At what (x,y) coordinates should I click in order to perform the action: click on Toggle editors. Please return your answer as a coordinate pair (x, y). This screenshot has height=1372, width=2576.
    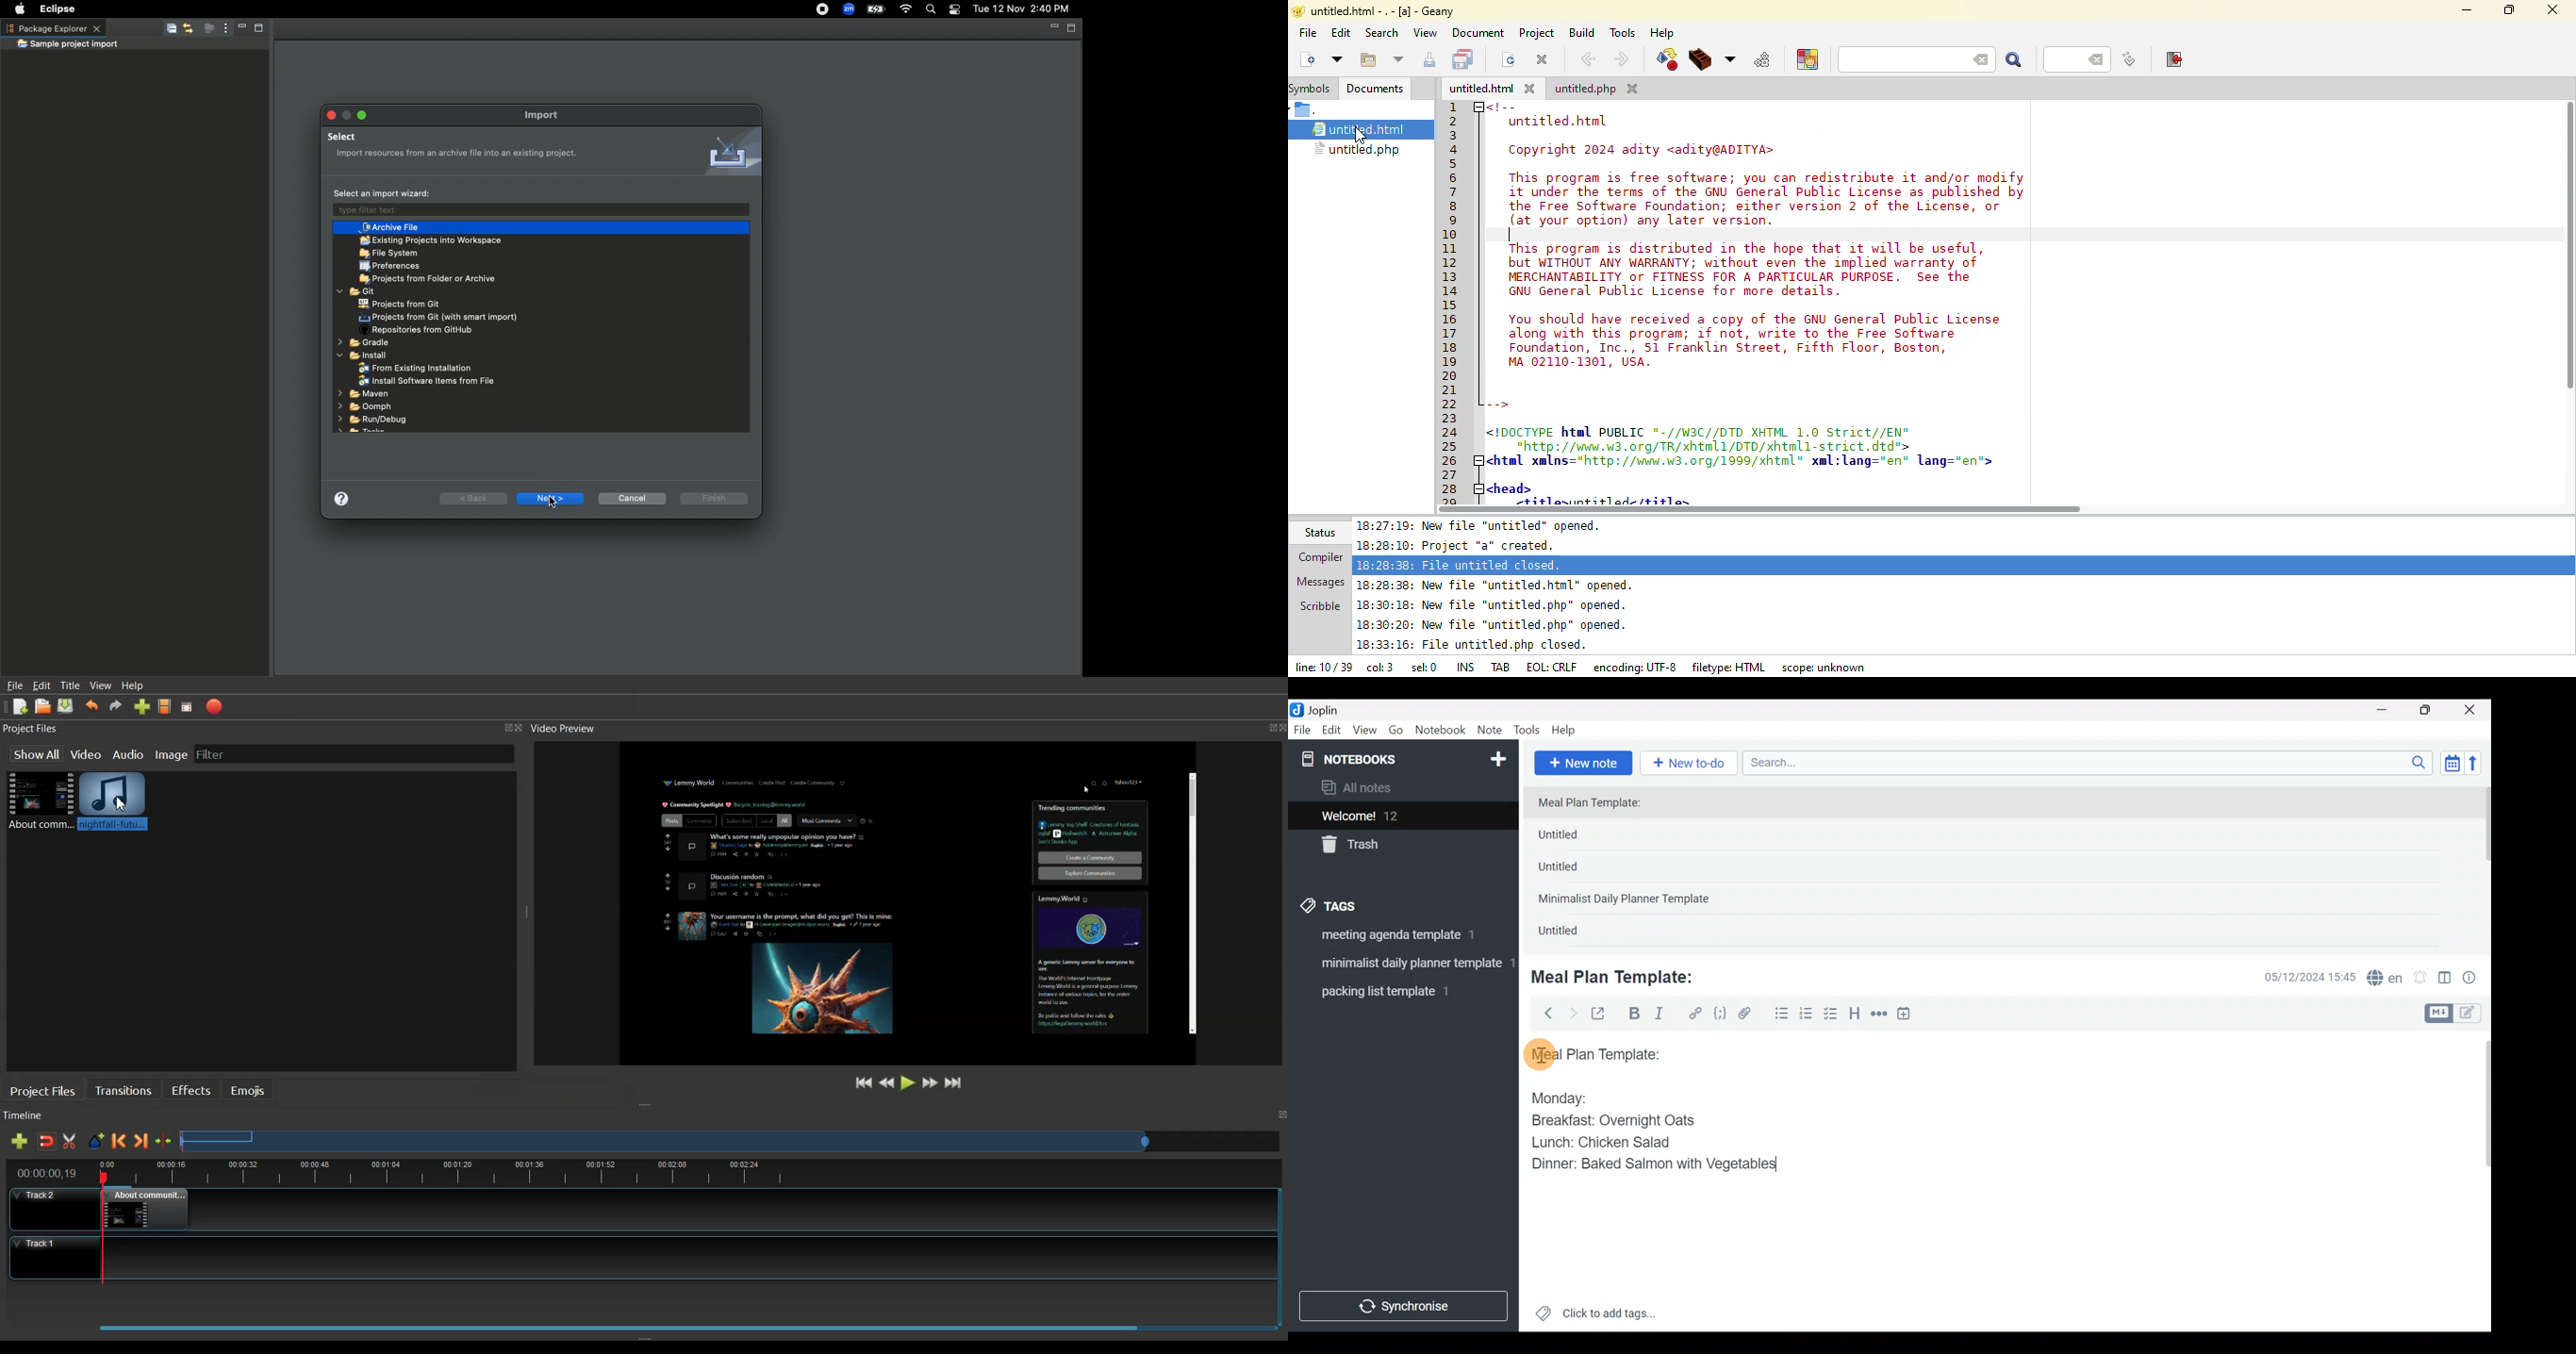
    Looking at the image, I should click on (2456, 1012).